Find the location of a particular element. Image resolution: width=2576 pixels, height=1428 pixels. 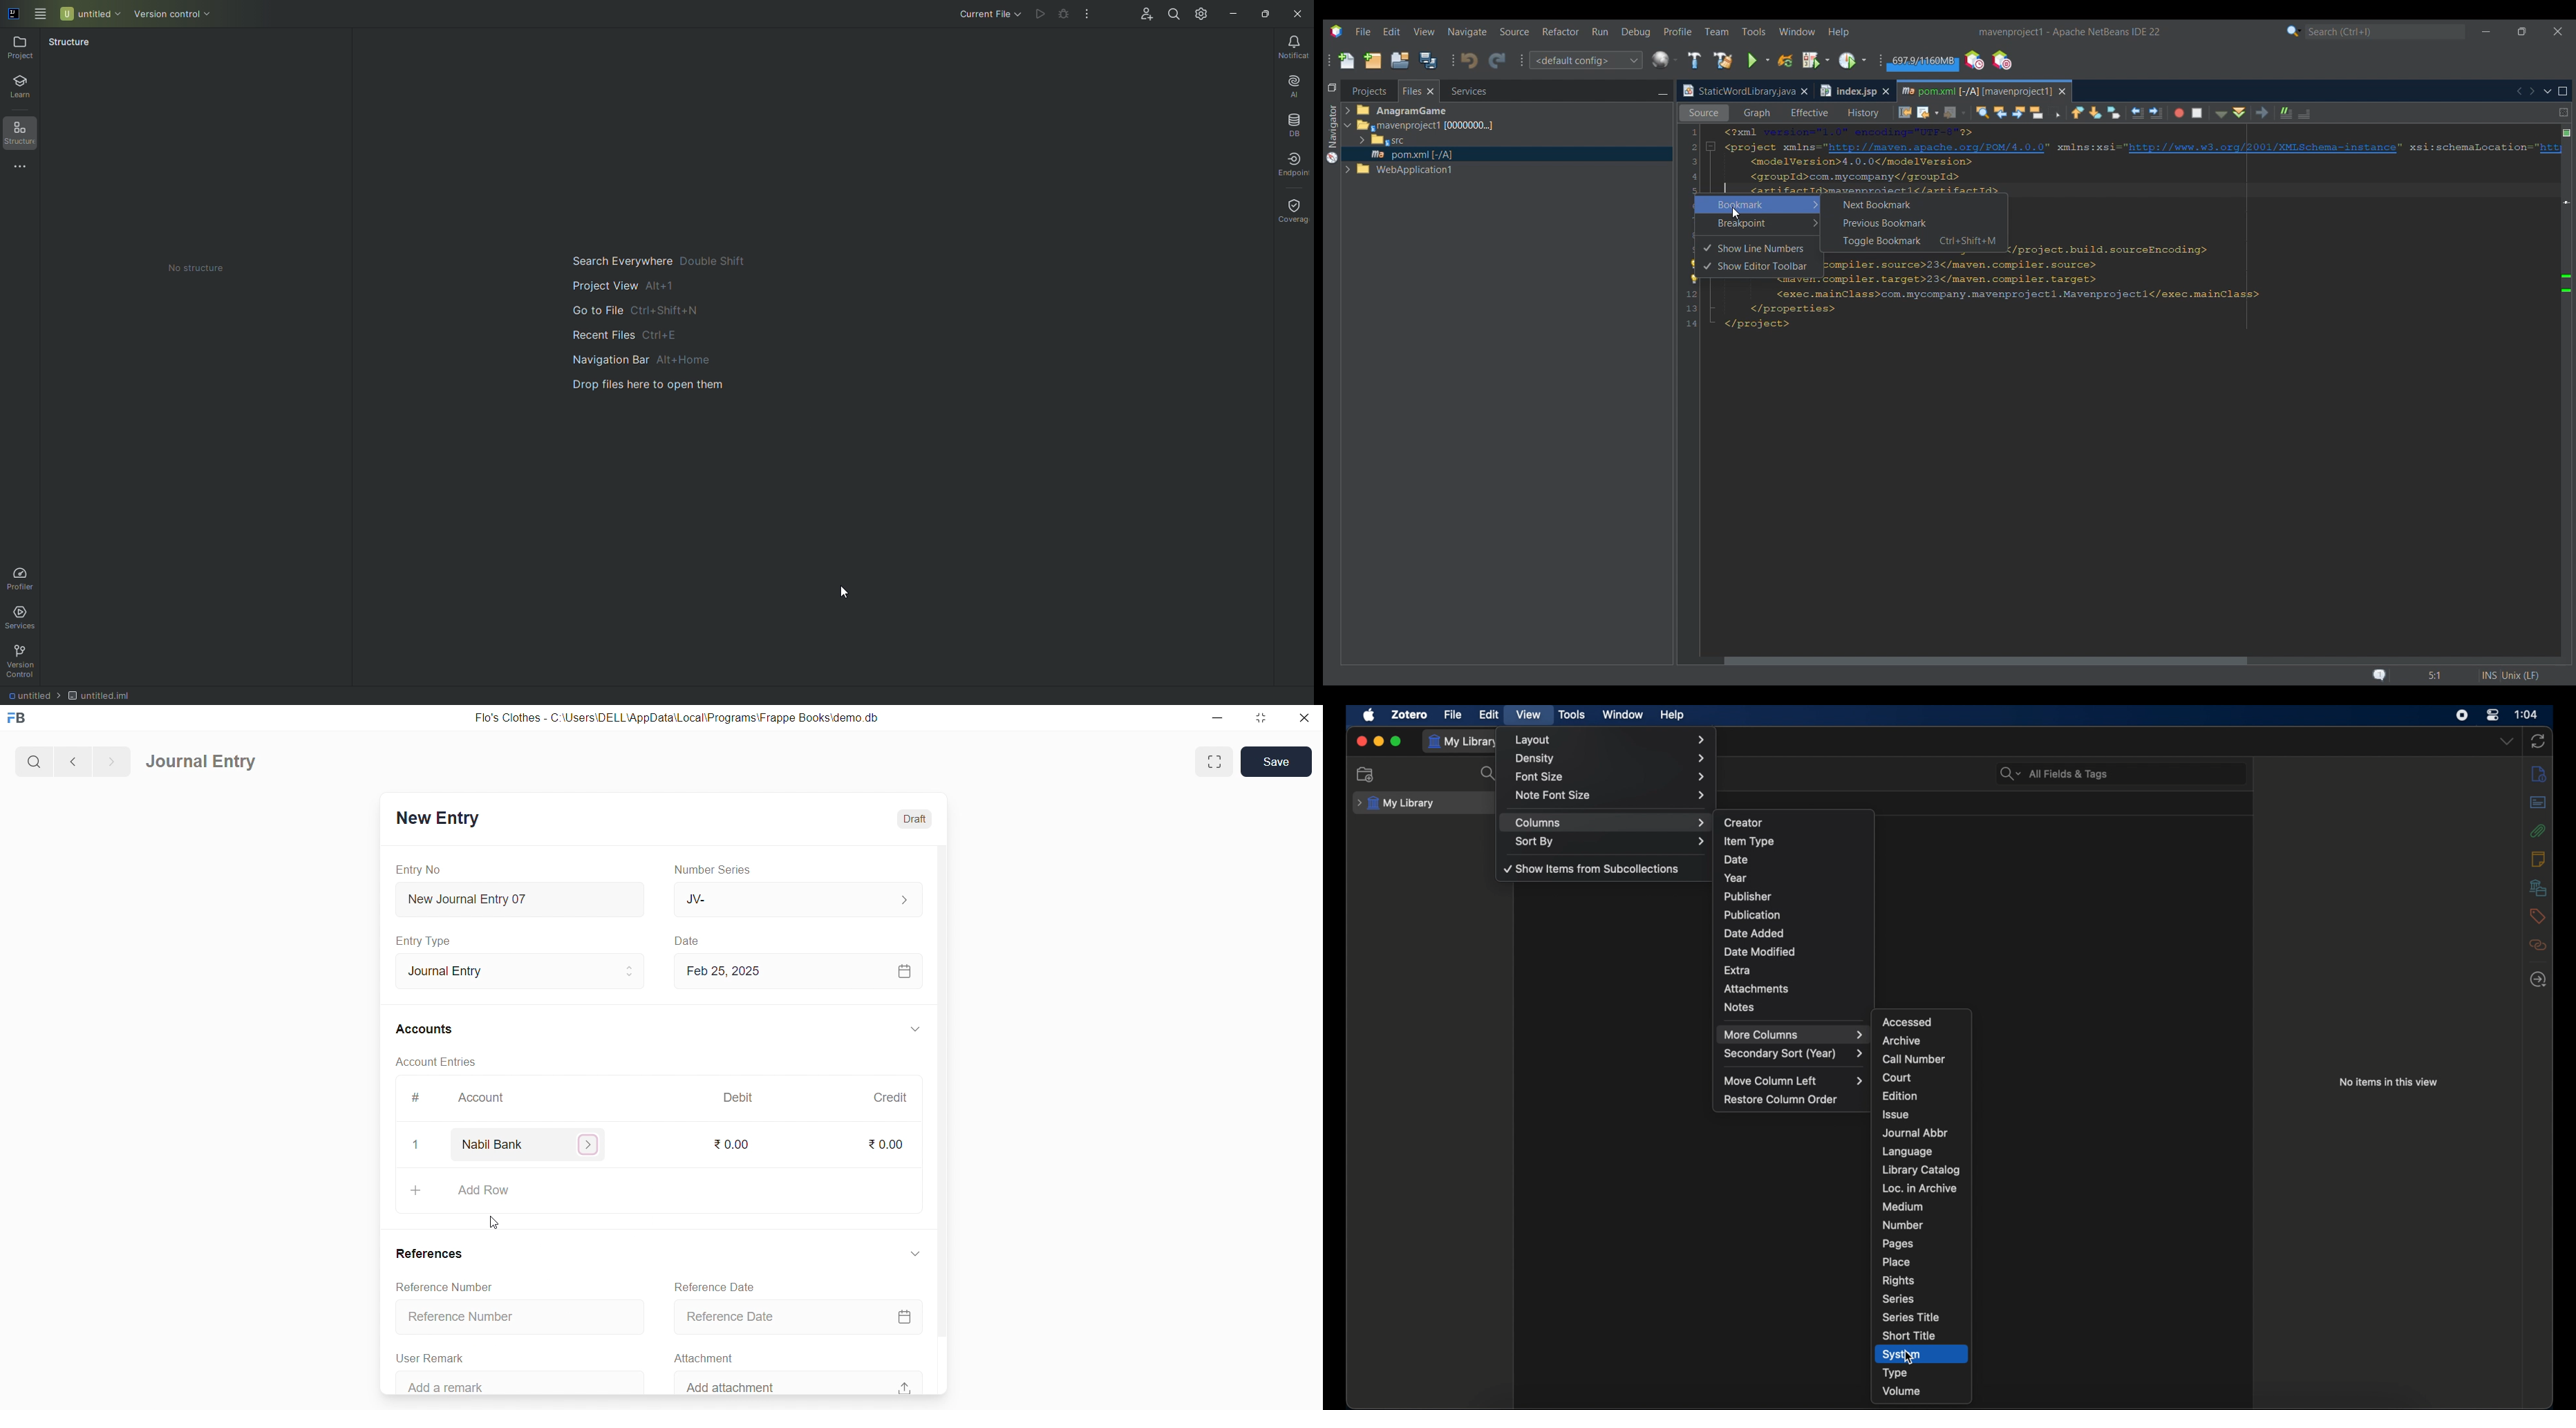

Updates and Settings is located at coordinates (1200, 13).